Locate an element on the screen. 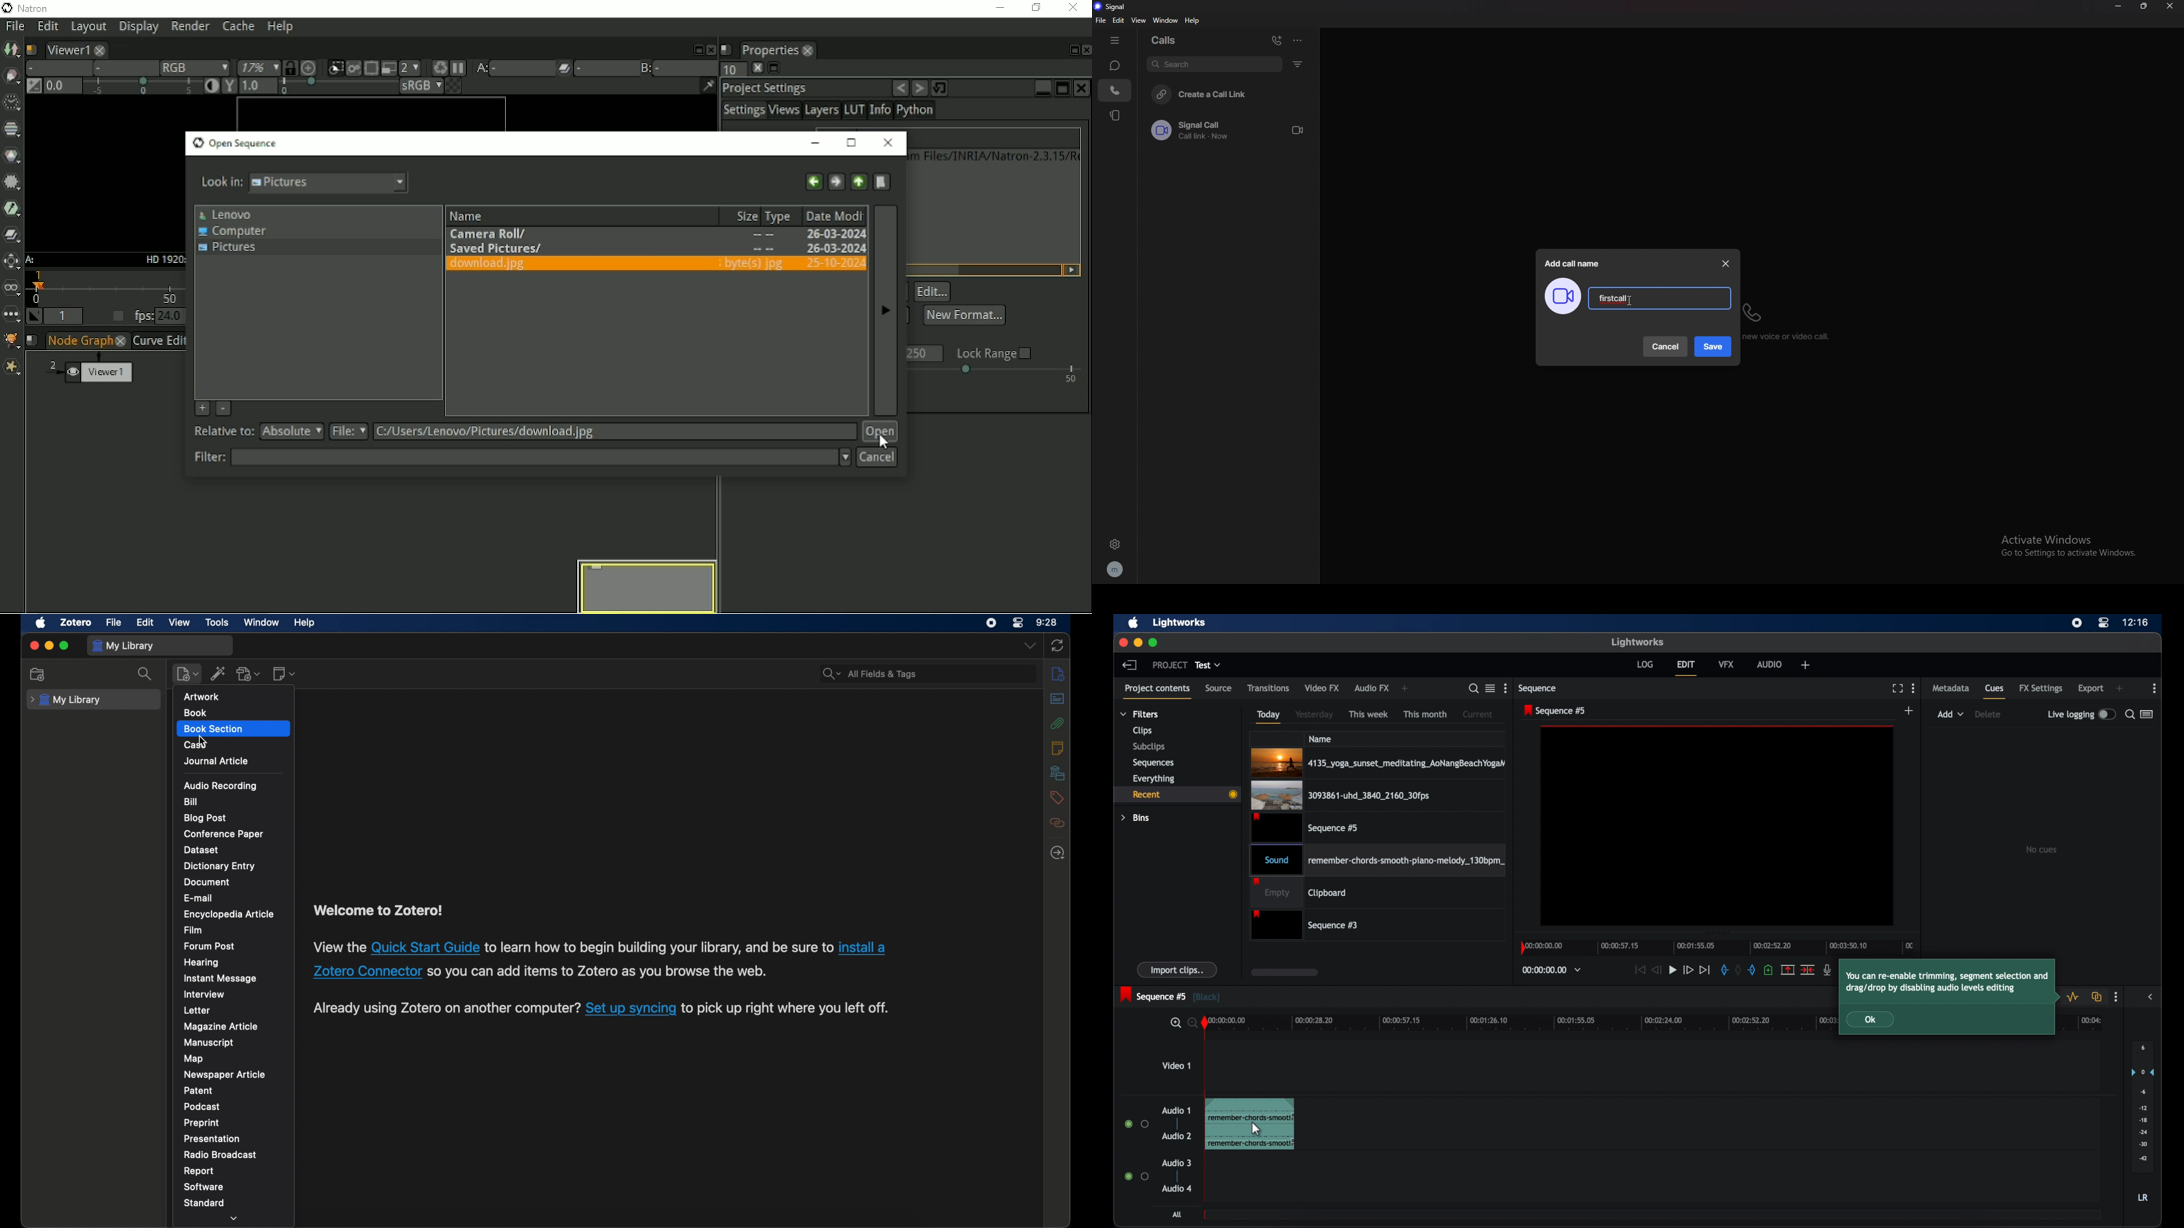 Image resolution: width=2184 pixels, height=1232 pixels. podcast is located at coordinates (202, 1106).